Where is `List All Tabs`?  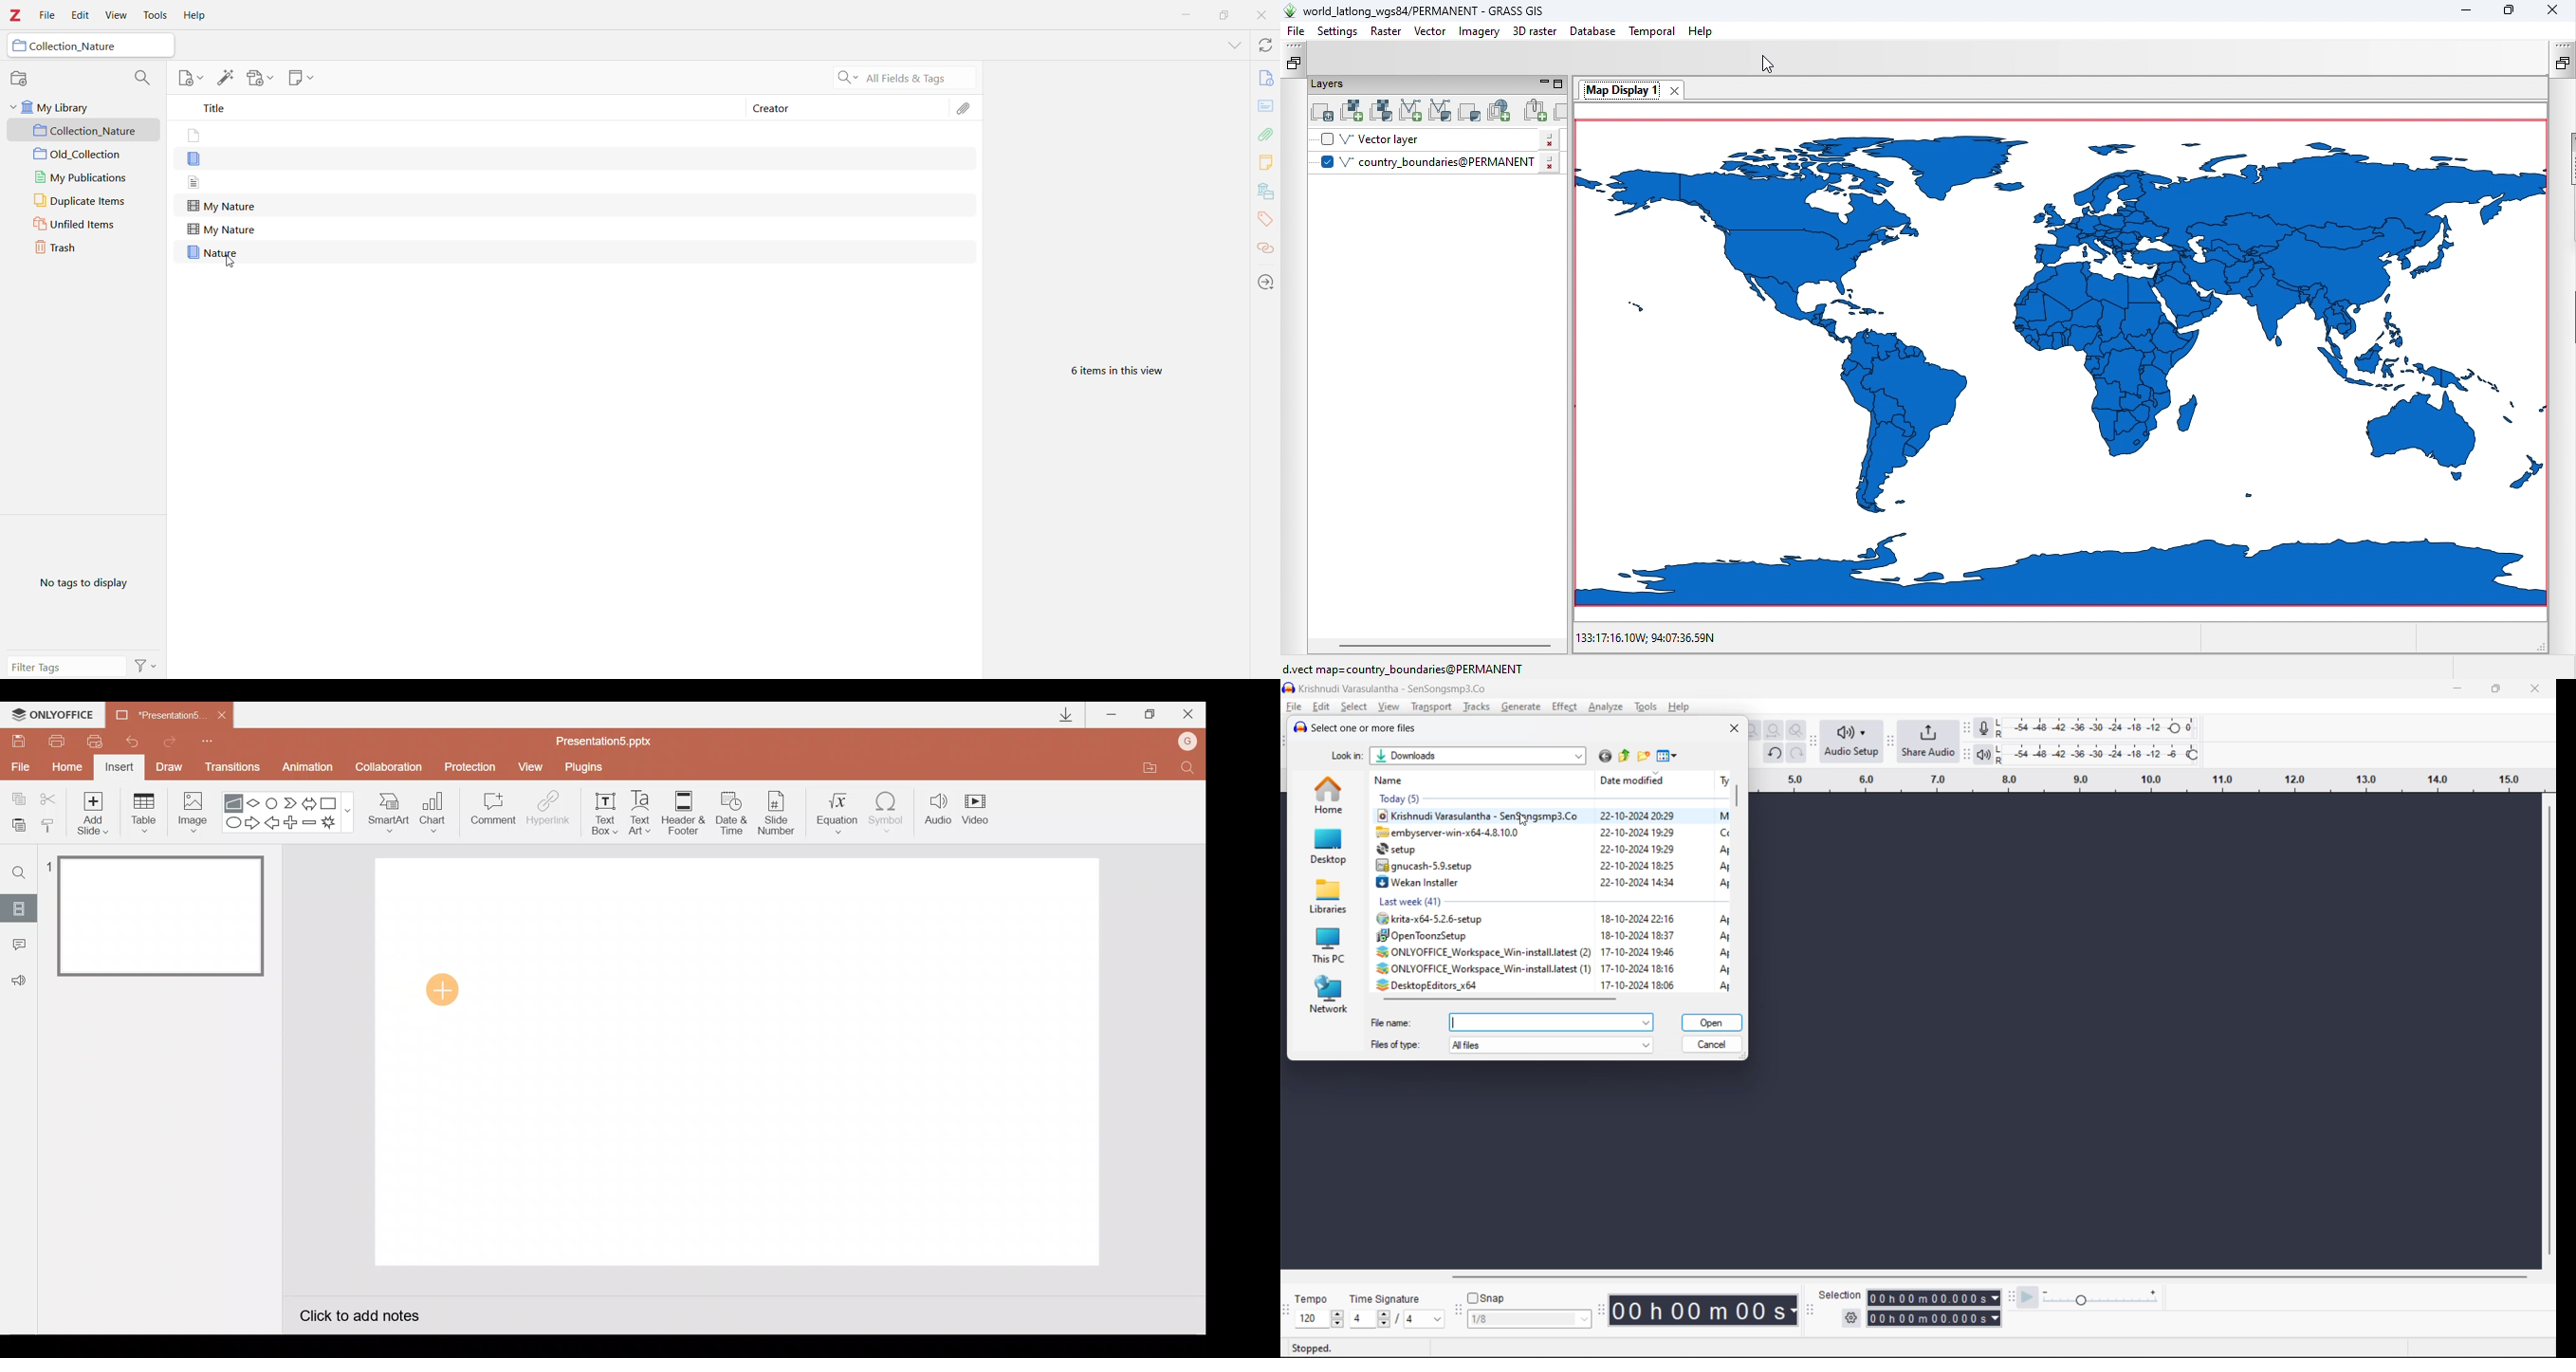
List All Tabs is located at coordinates (1230, 47).